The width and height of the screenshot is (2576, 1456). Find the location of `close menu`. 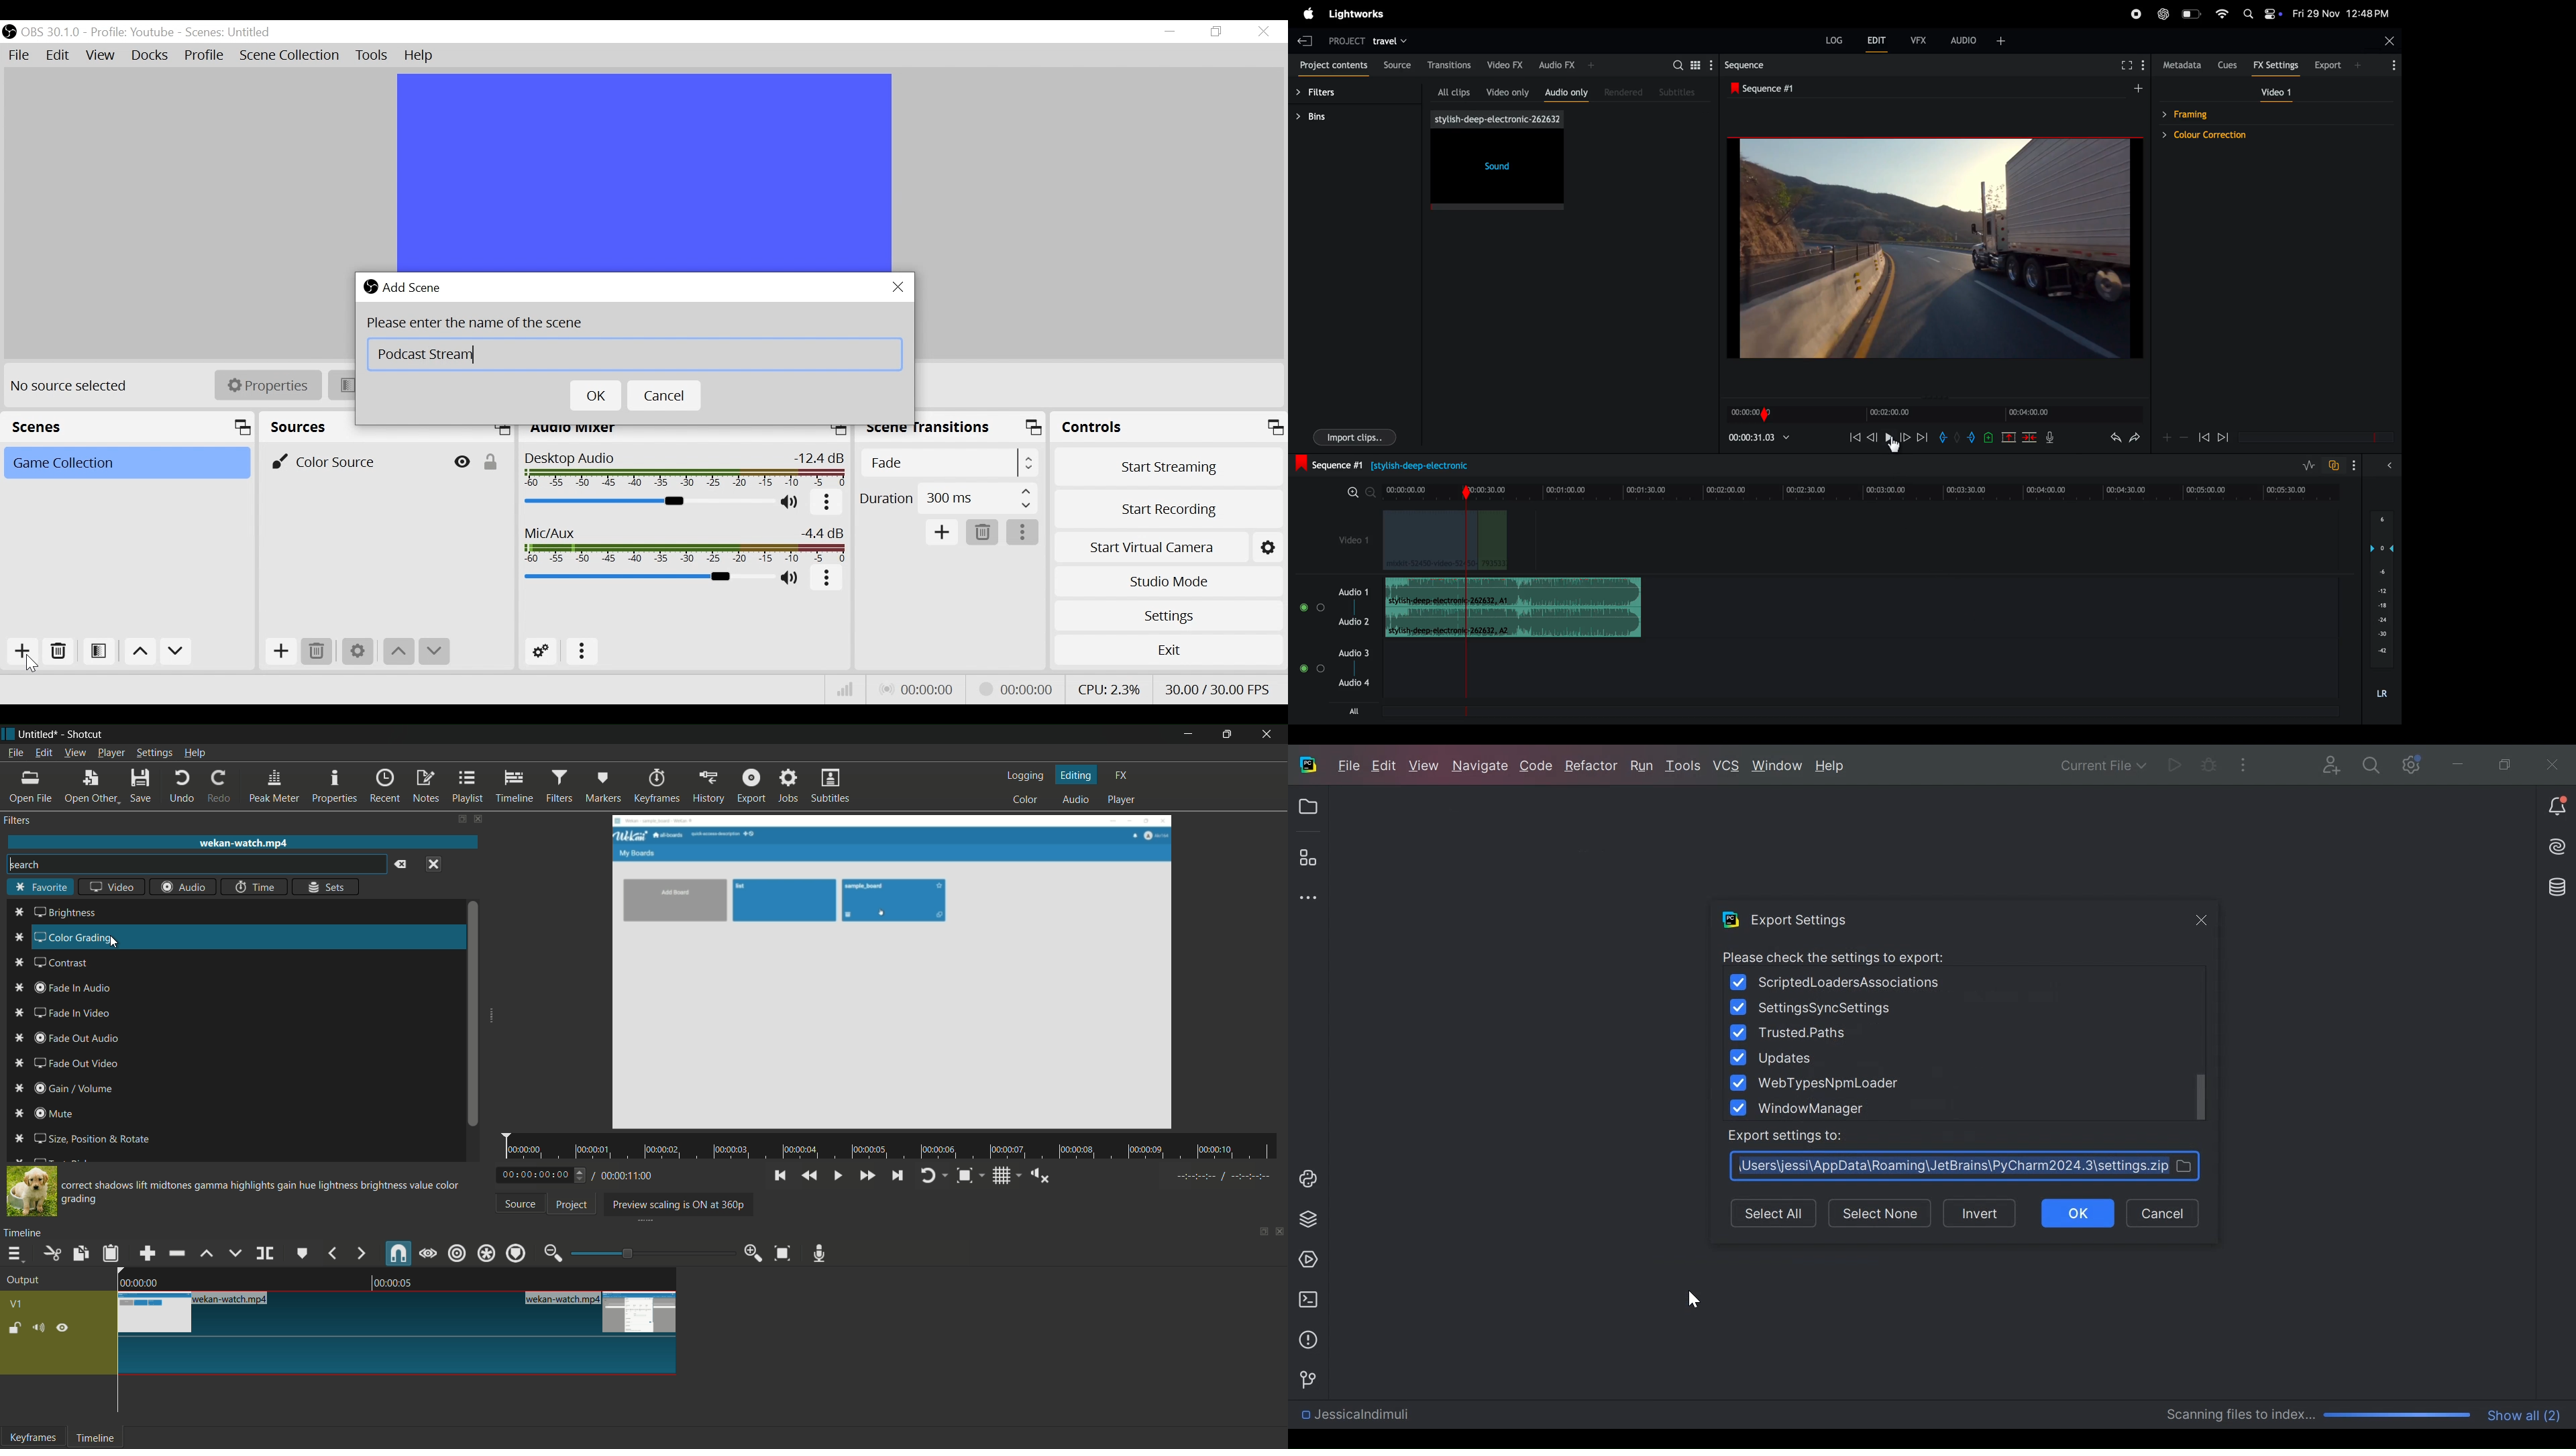

close menu is located at coordinates (434, 864).